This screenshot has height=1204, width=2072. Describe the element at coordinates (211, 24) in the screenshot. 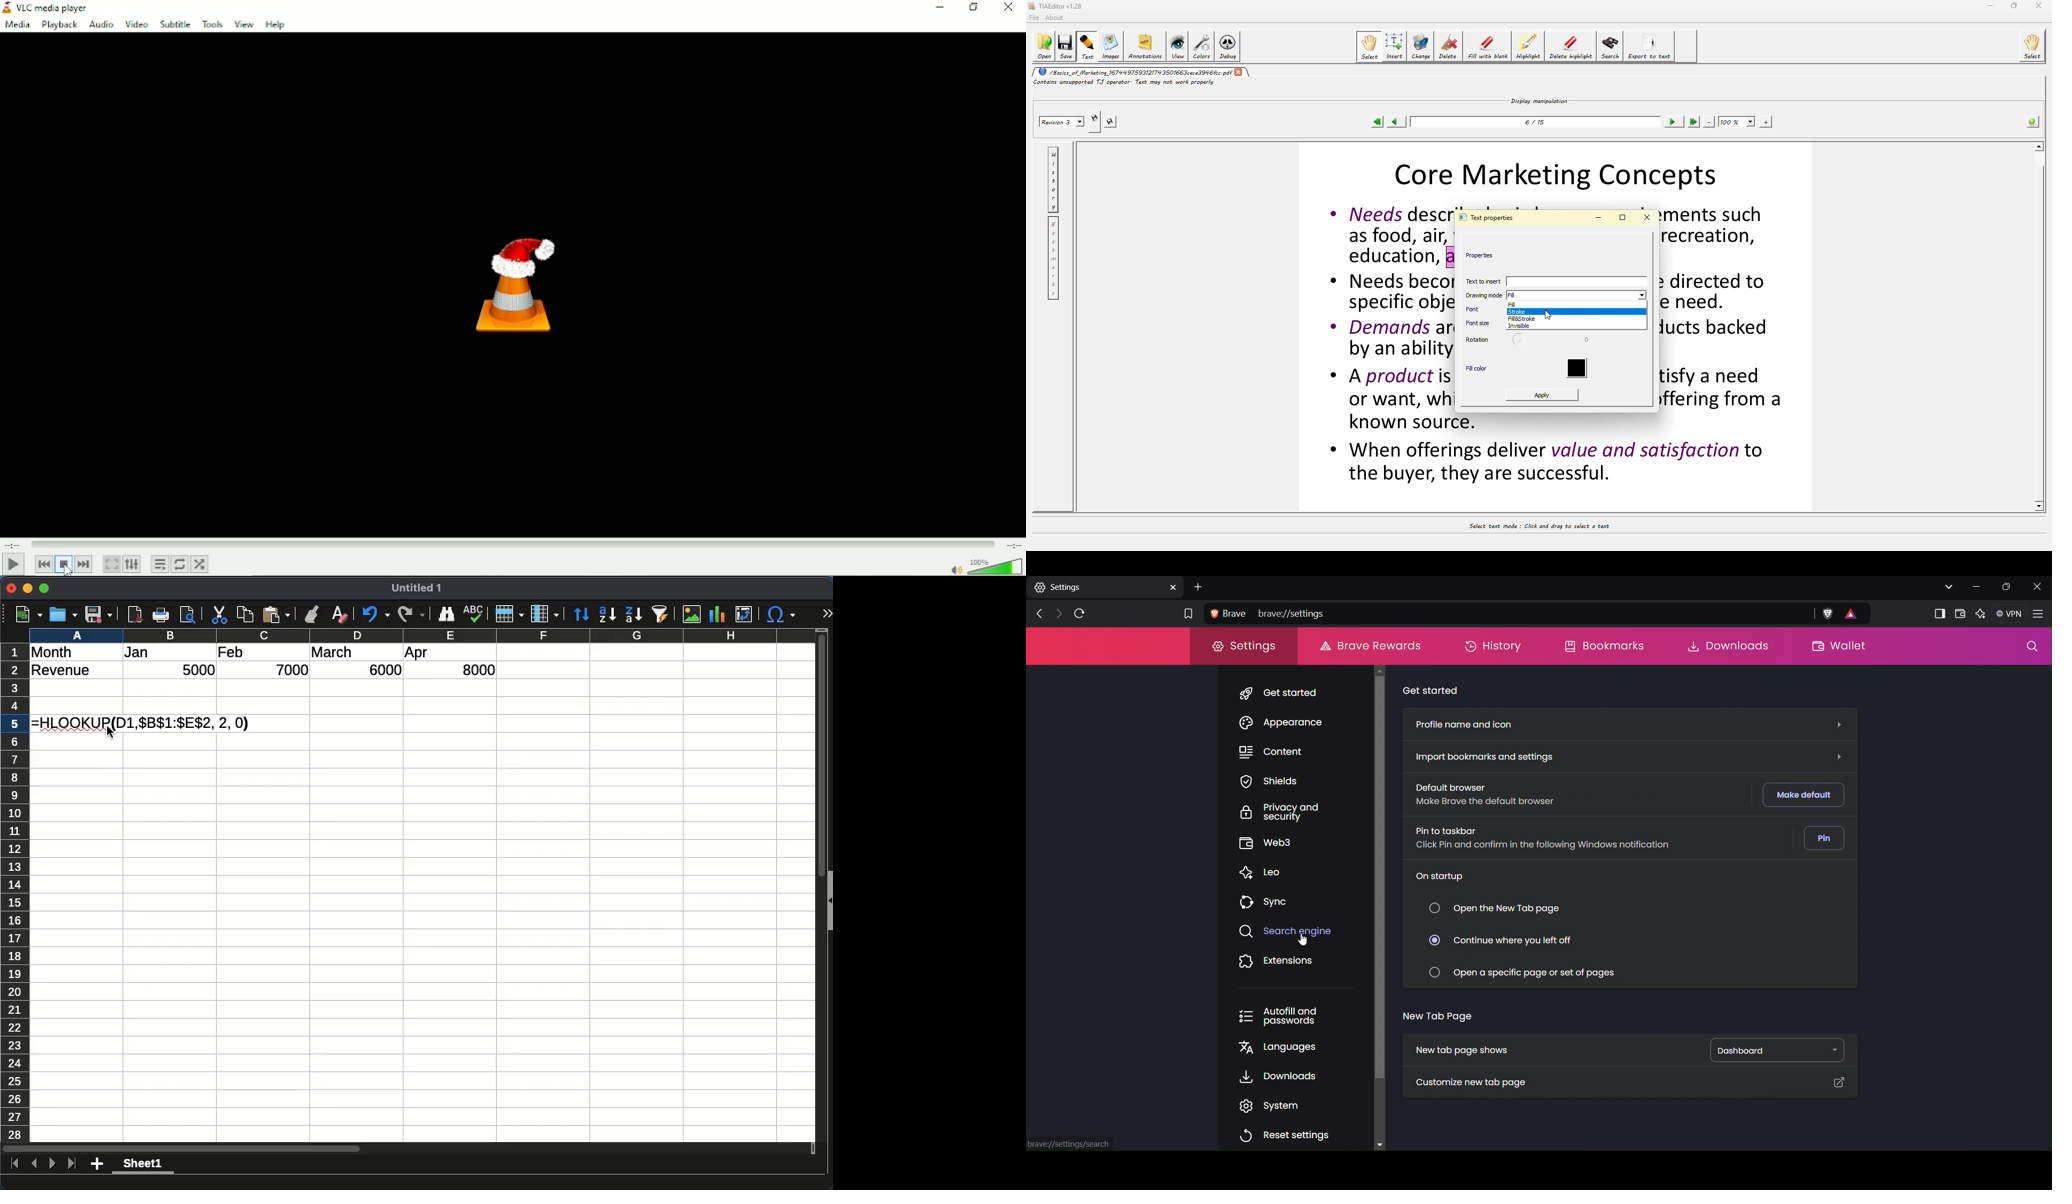

I see `Tools` at that location.